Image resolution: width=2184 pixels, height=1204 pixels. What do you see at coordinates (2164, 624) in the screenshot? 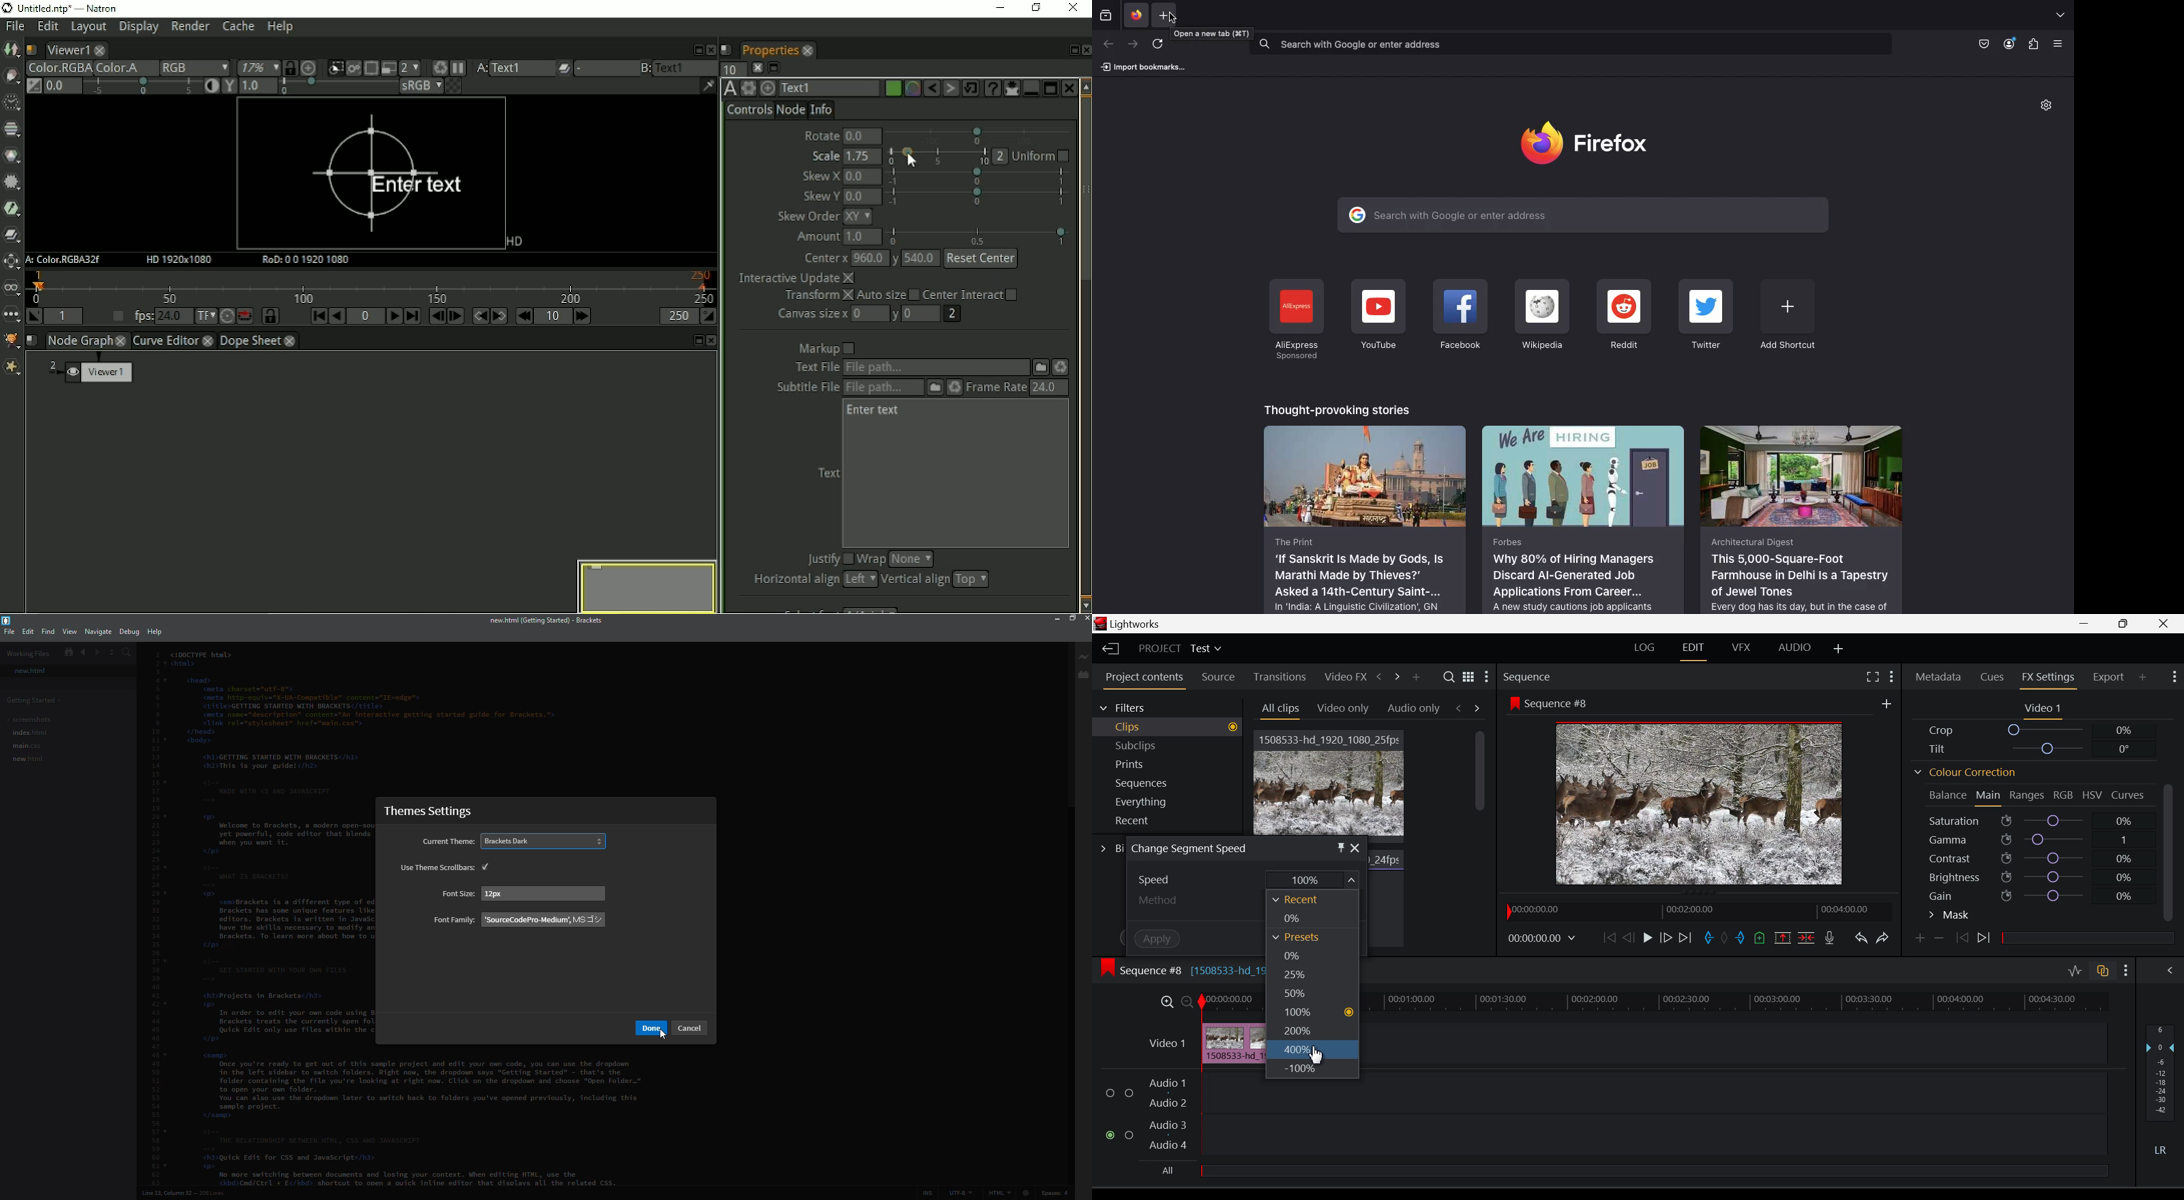
I see `Close` at bounding box center [2164, 624].